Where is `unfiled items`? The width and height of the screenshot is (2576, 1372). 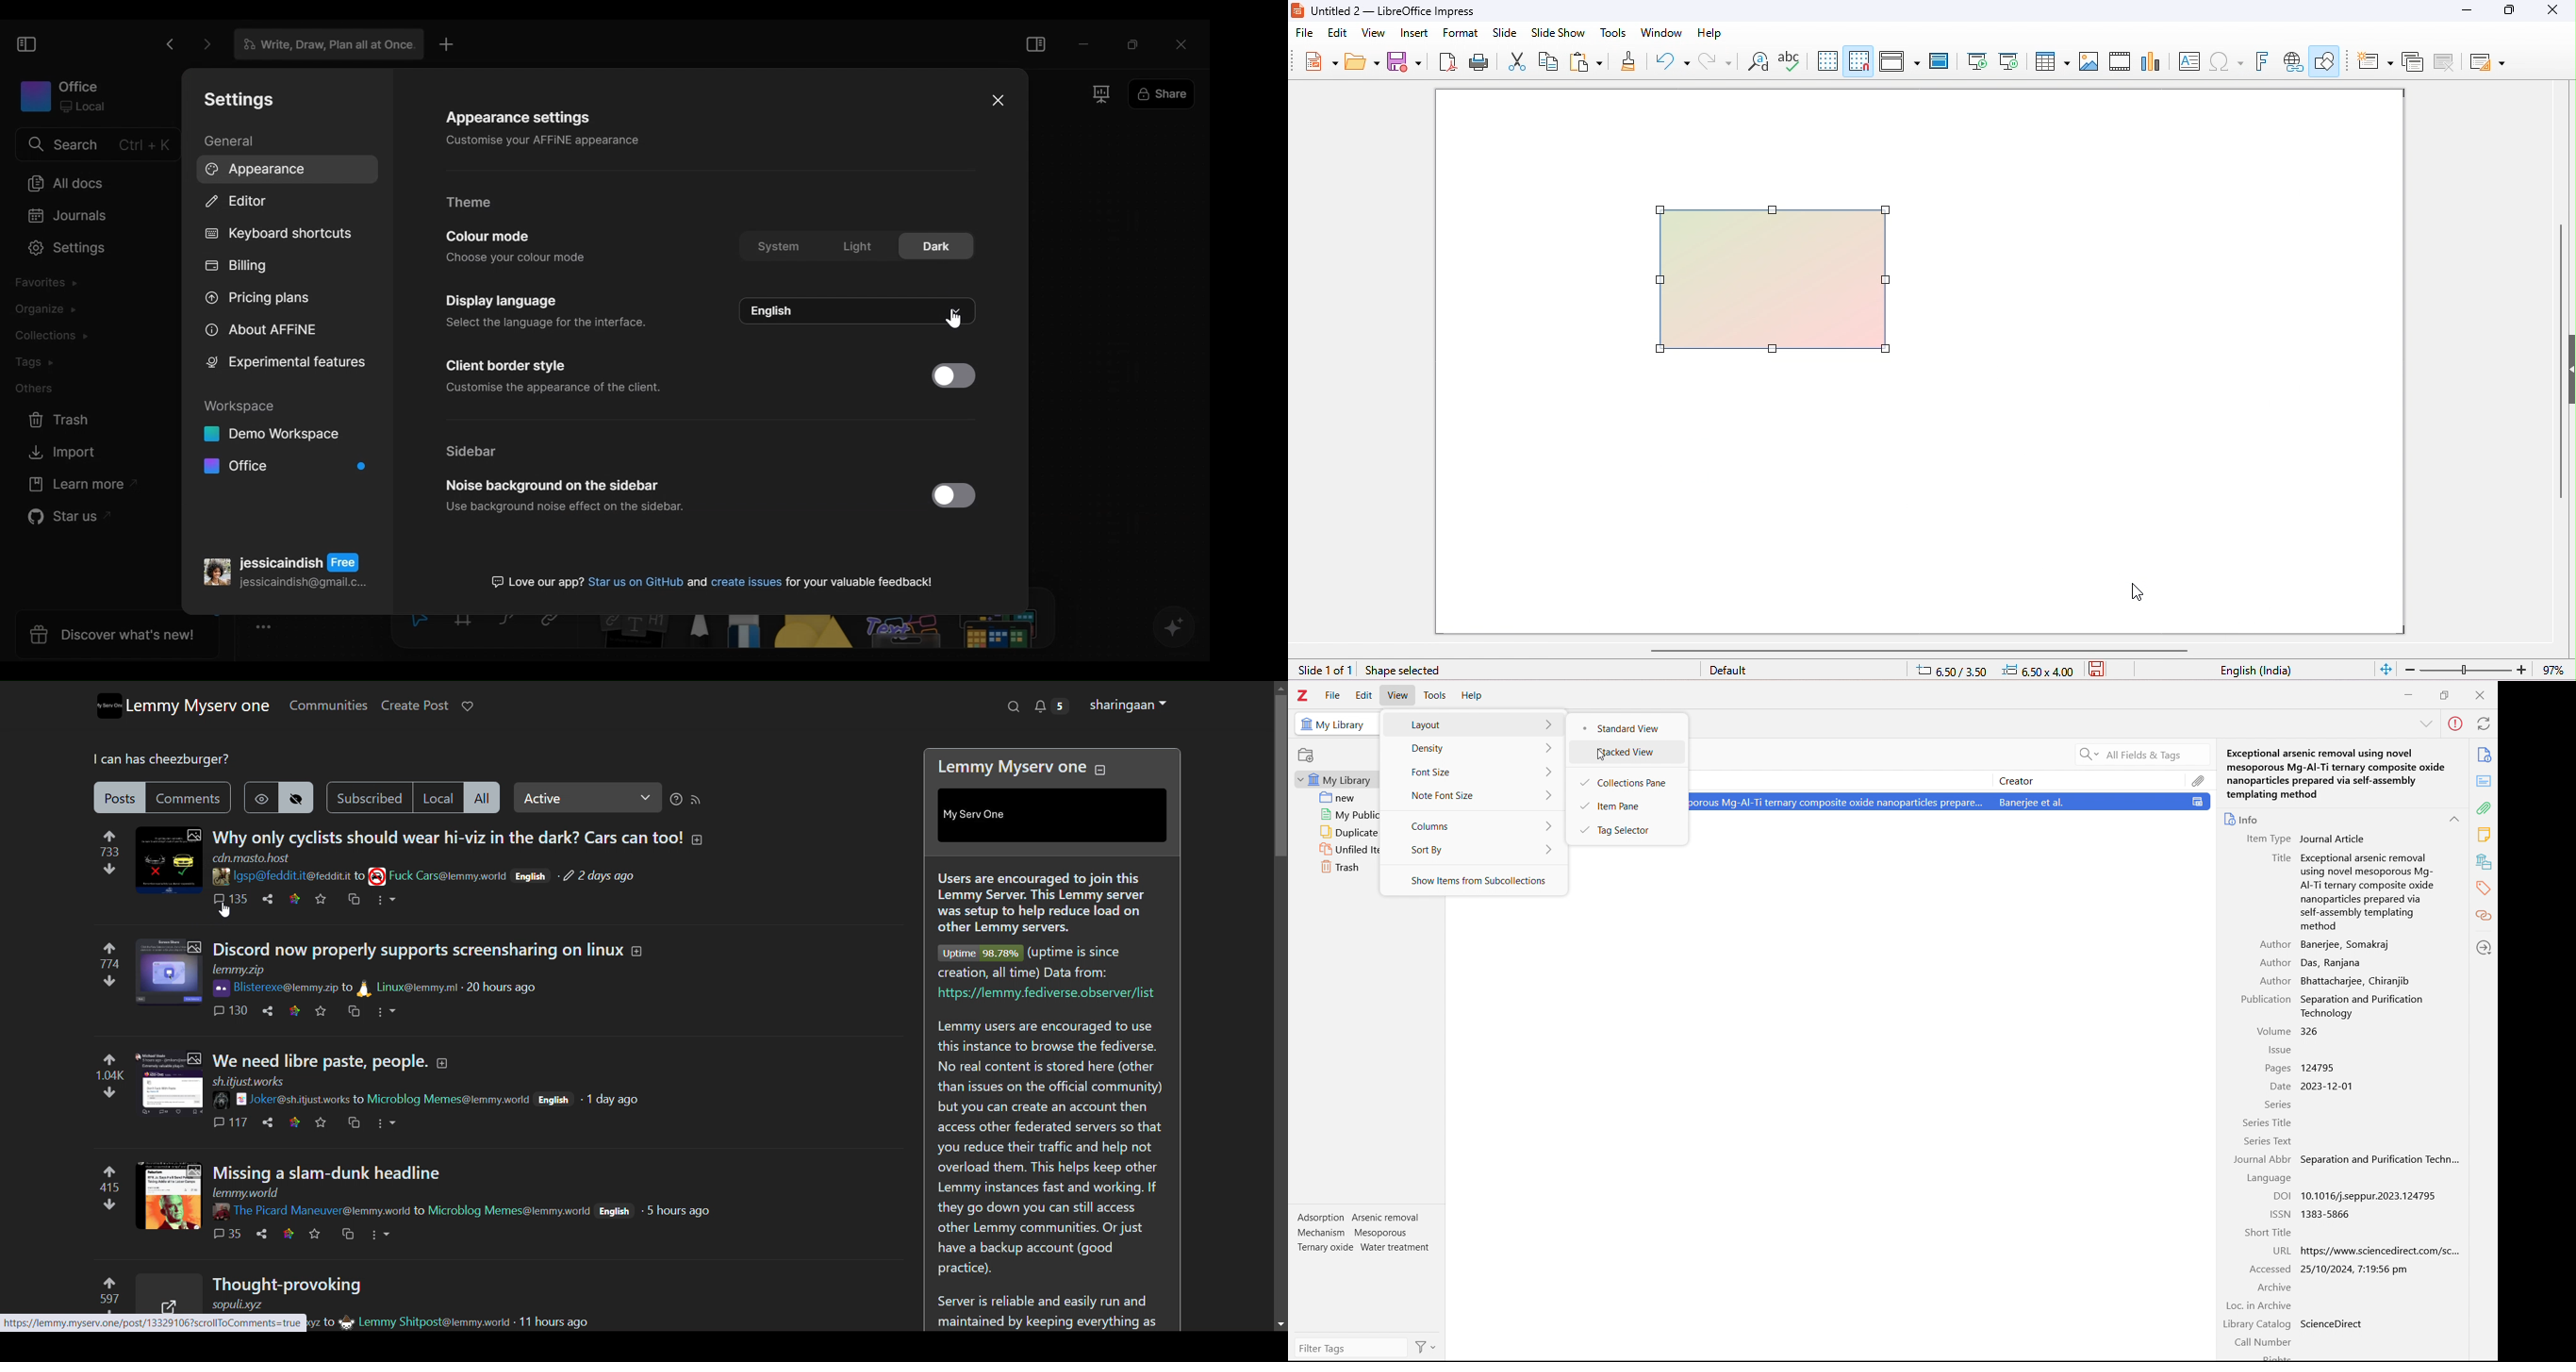
unfiled items is located at coordinates (1336, 850).